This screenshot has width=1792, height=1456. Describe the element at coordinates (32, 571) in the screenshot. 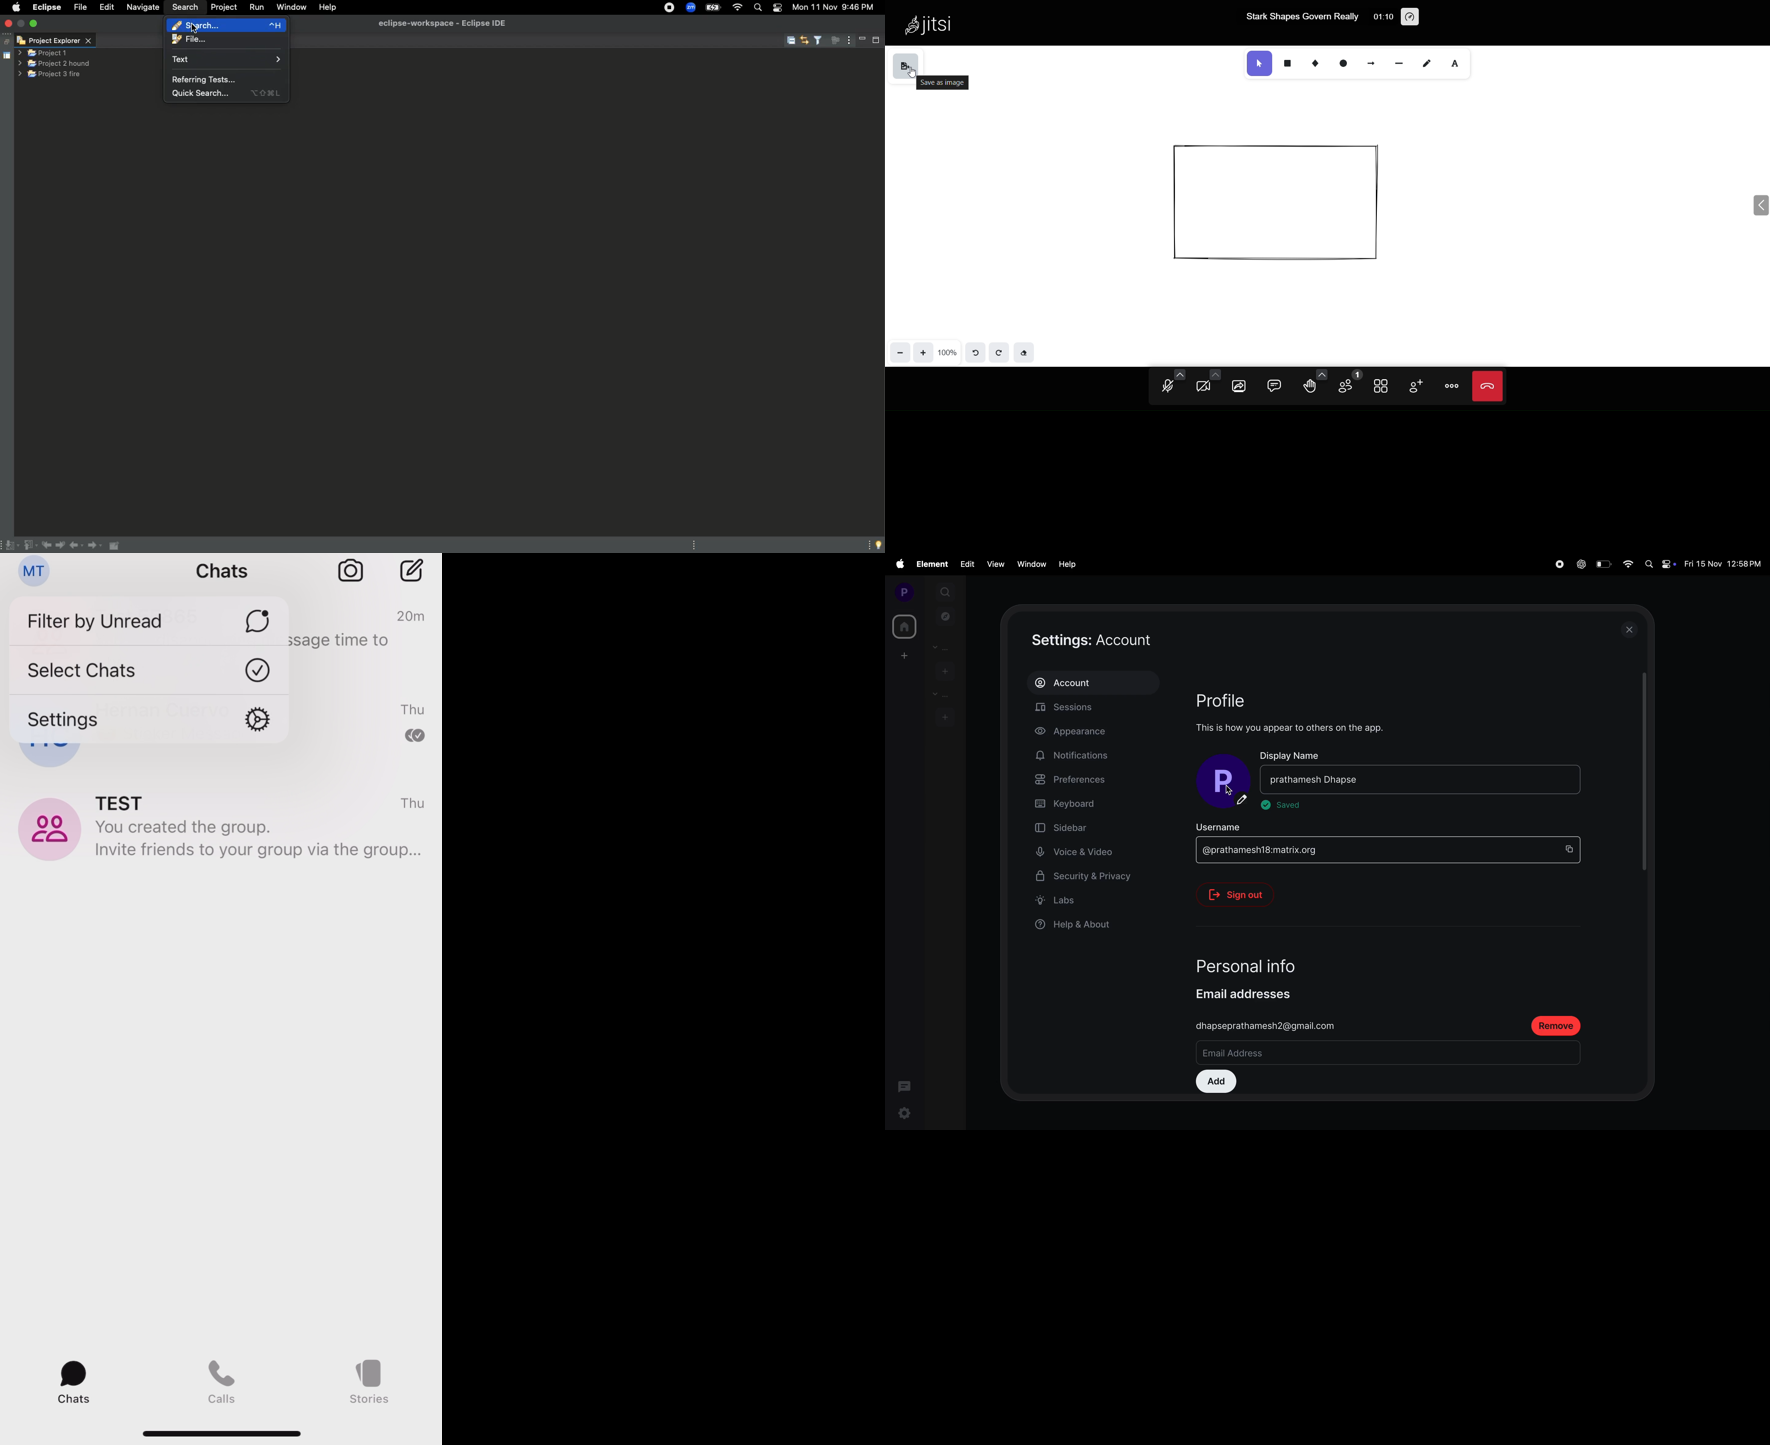

I see `profile` at that location.